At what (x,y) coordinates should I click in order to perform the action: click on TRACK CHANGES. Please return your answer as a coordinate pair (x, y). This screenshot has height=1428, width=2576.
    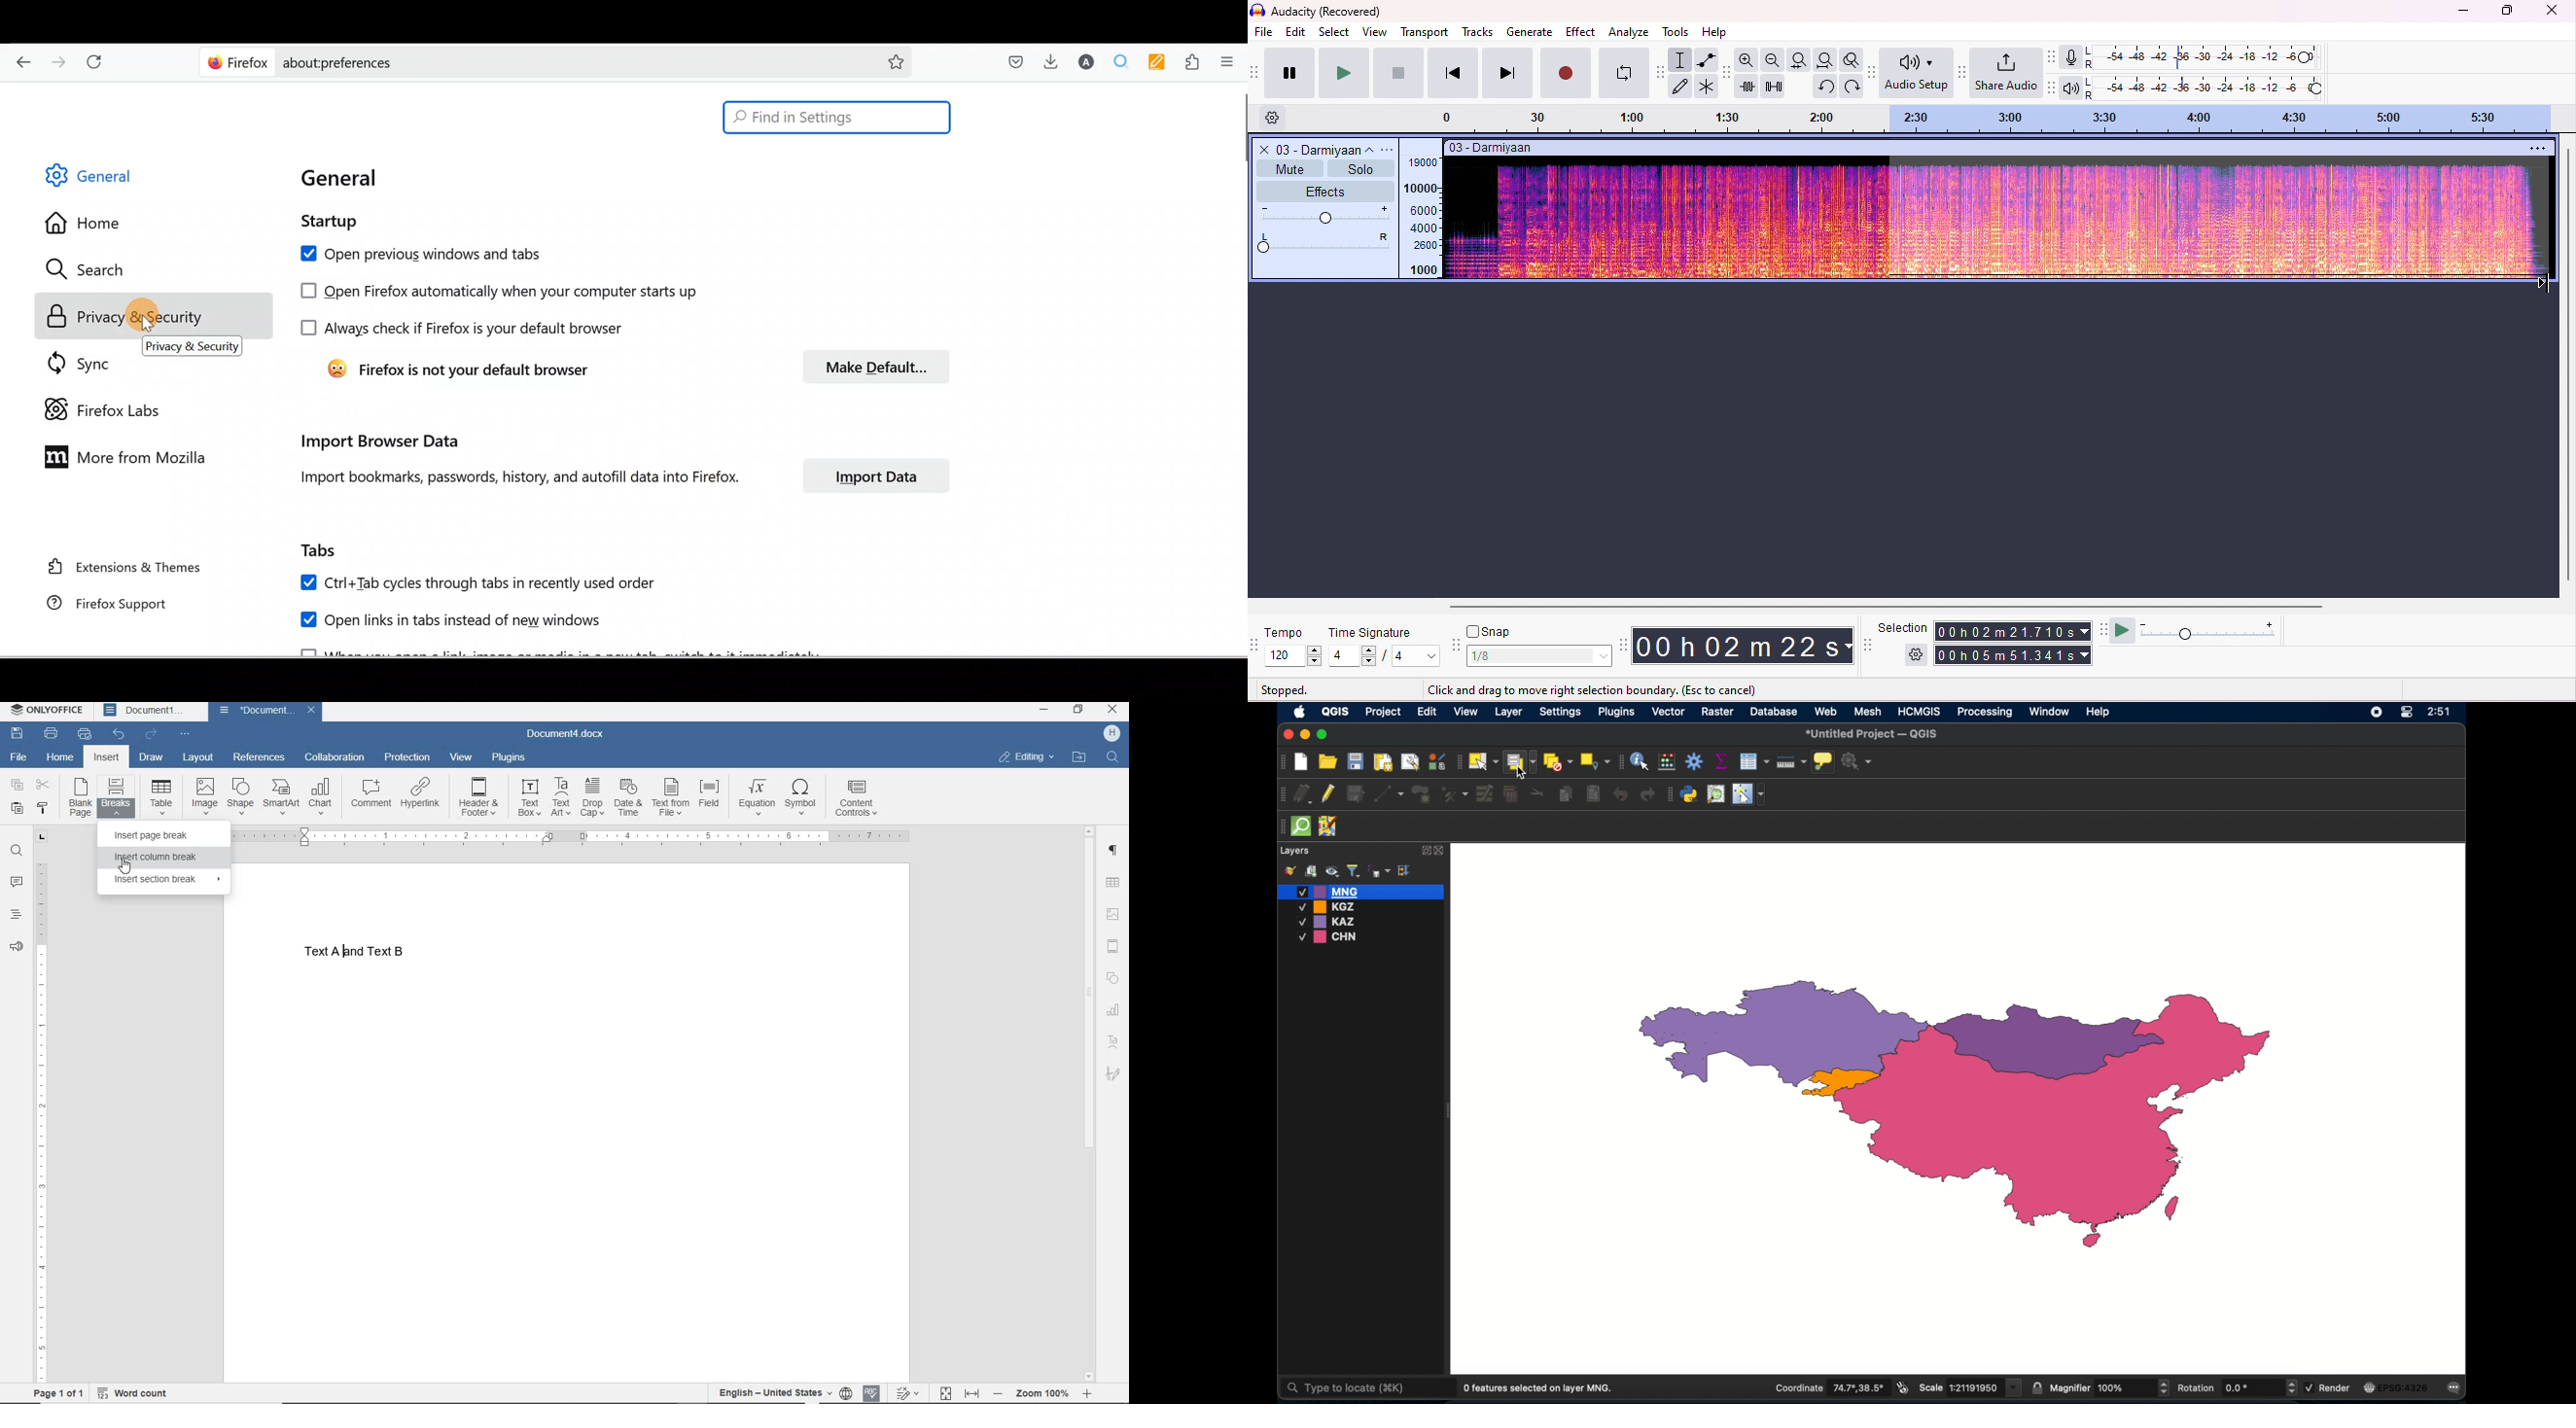
    Looking at the image, I should click on (907, 1393).